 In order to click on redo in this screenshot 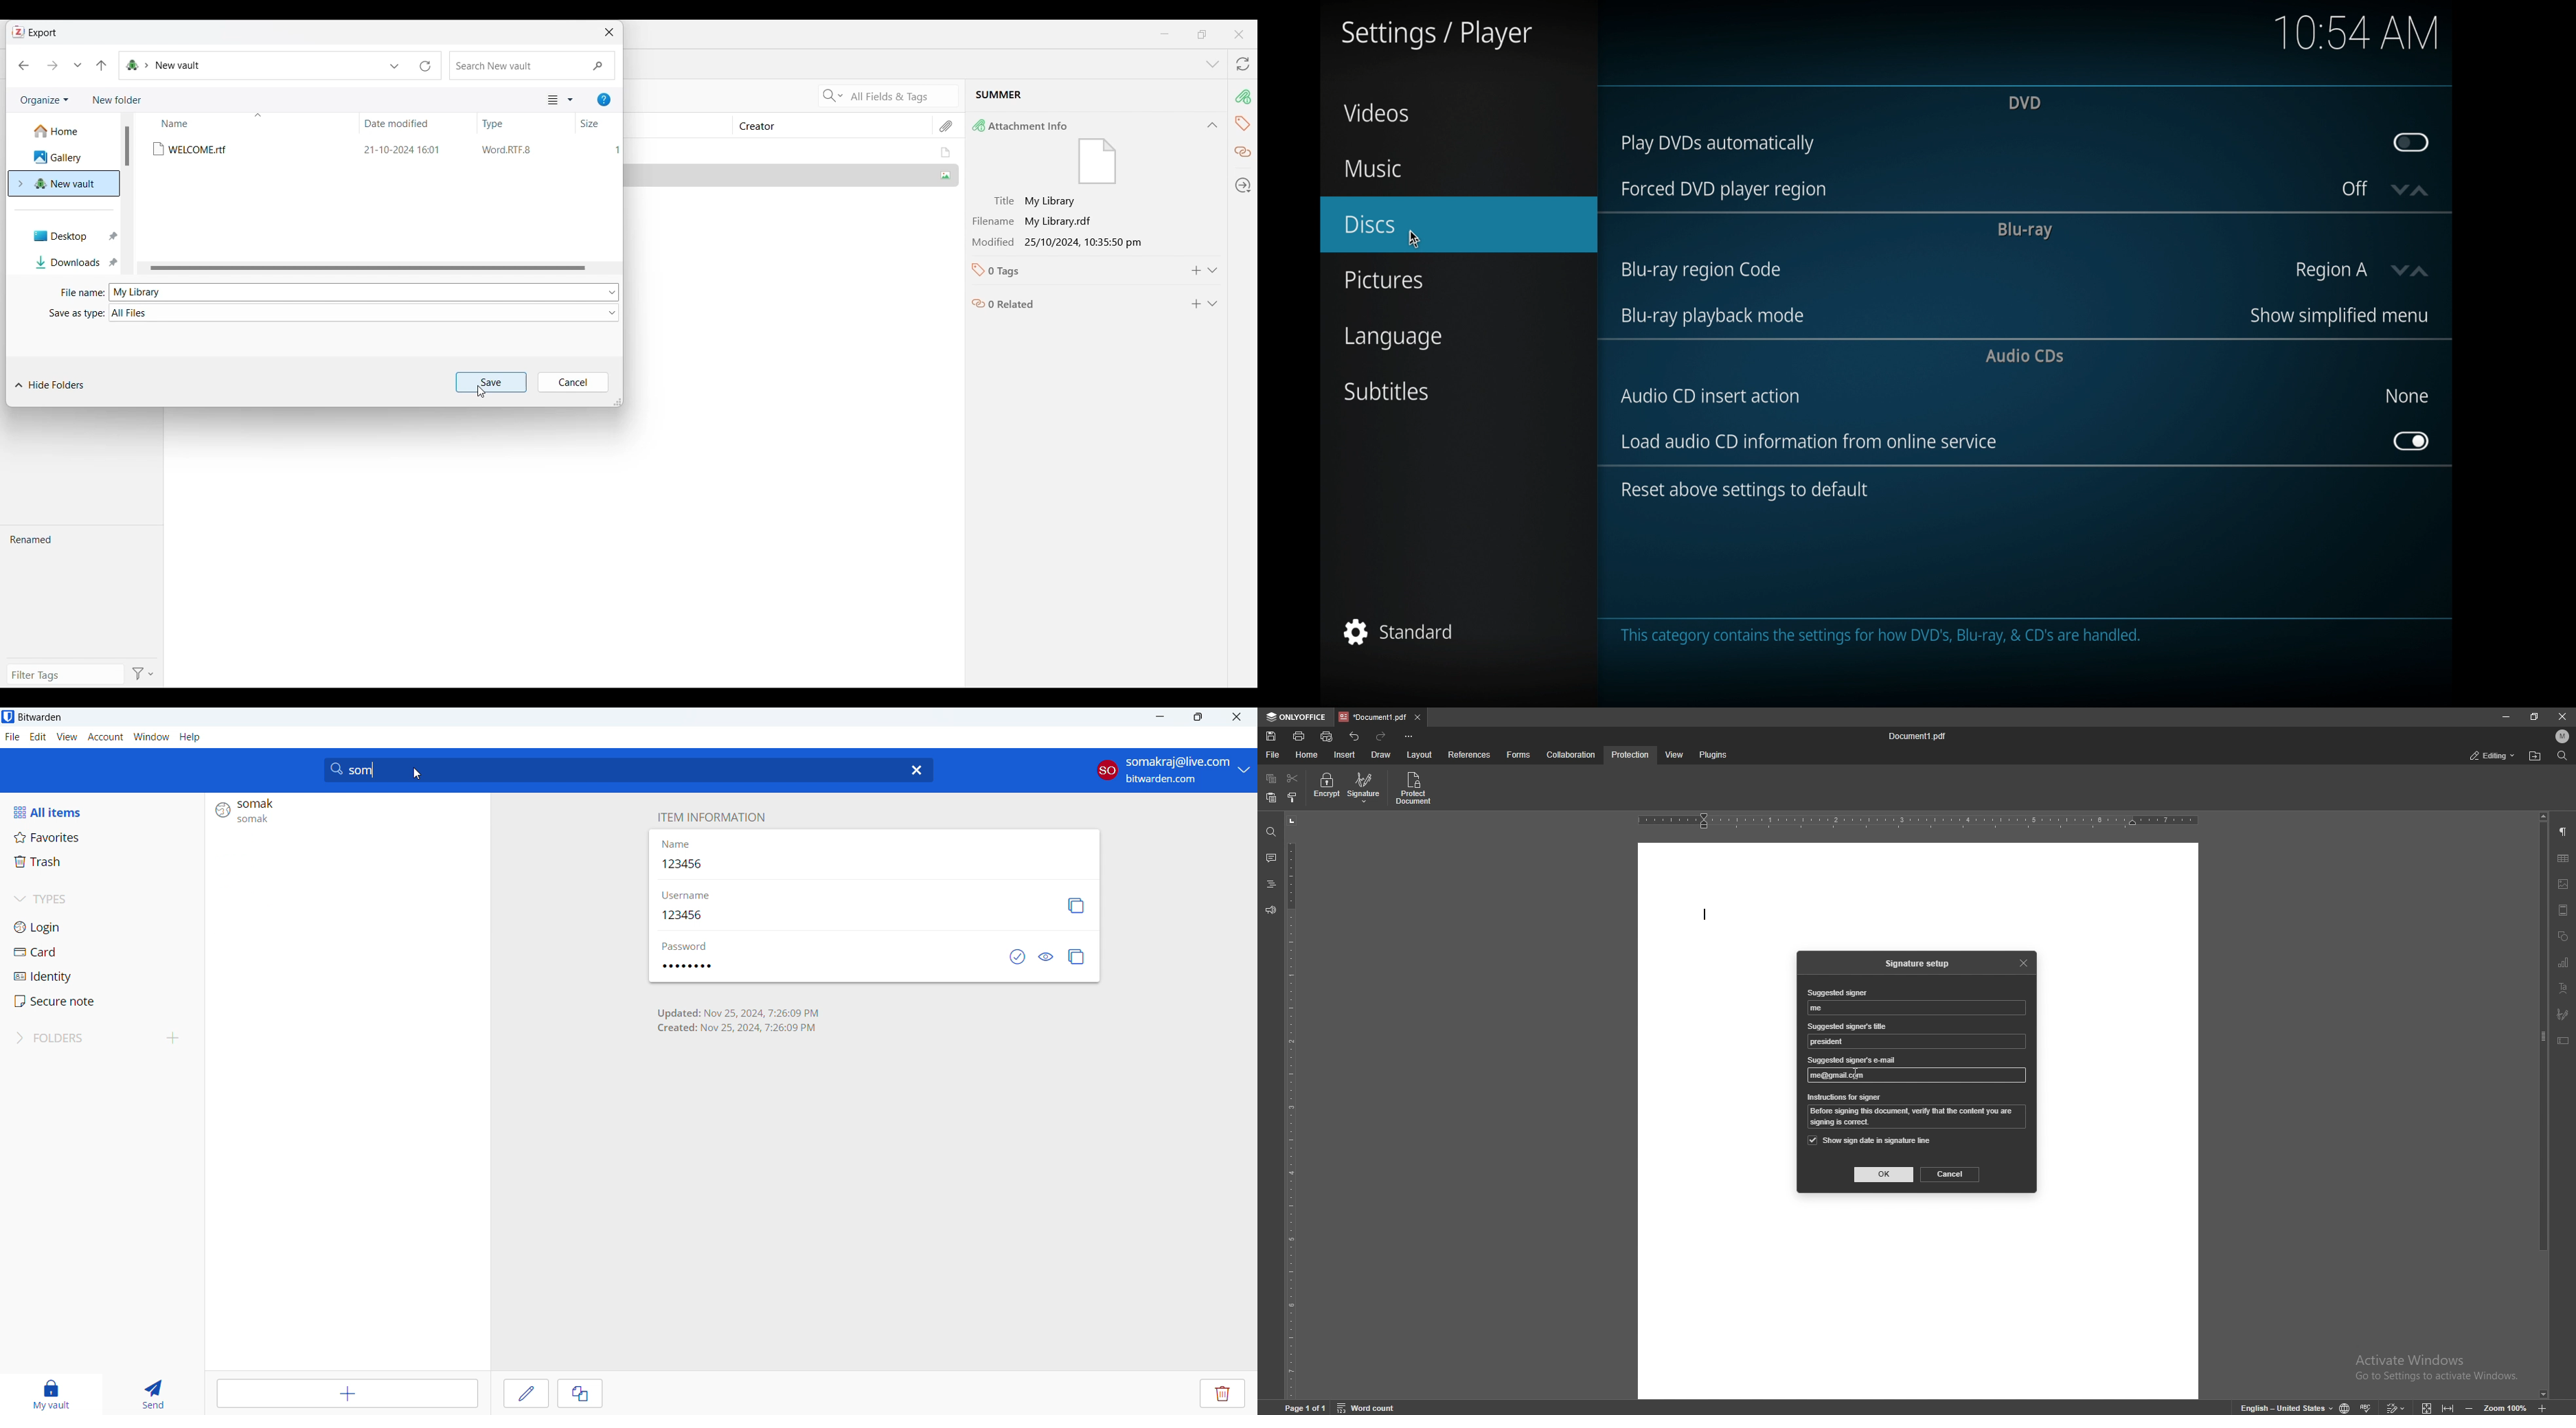, I will do `click(1382, 736)`.